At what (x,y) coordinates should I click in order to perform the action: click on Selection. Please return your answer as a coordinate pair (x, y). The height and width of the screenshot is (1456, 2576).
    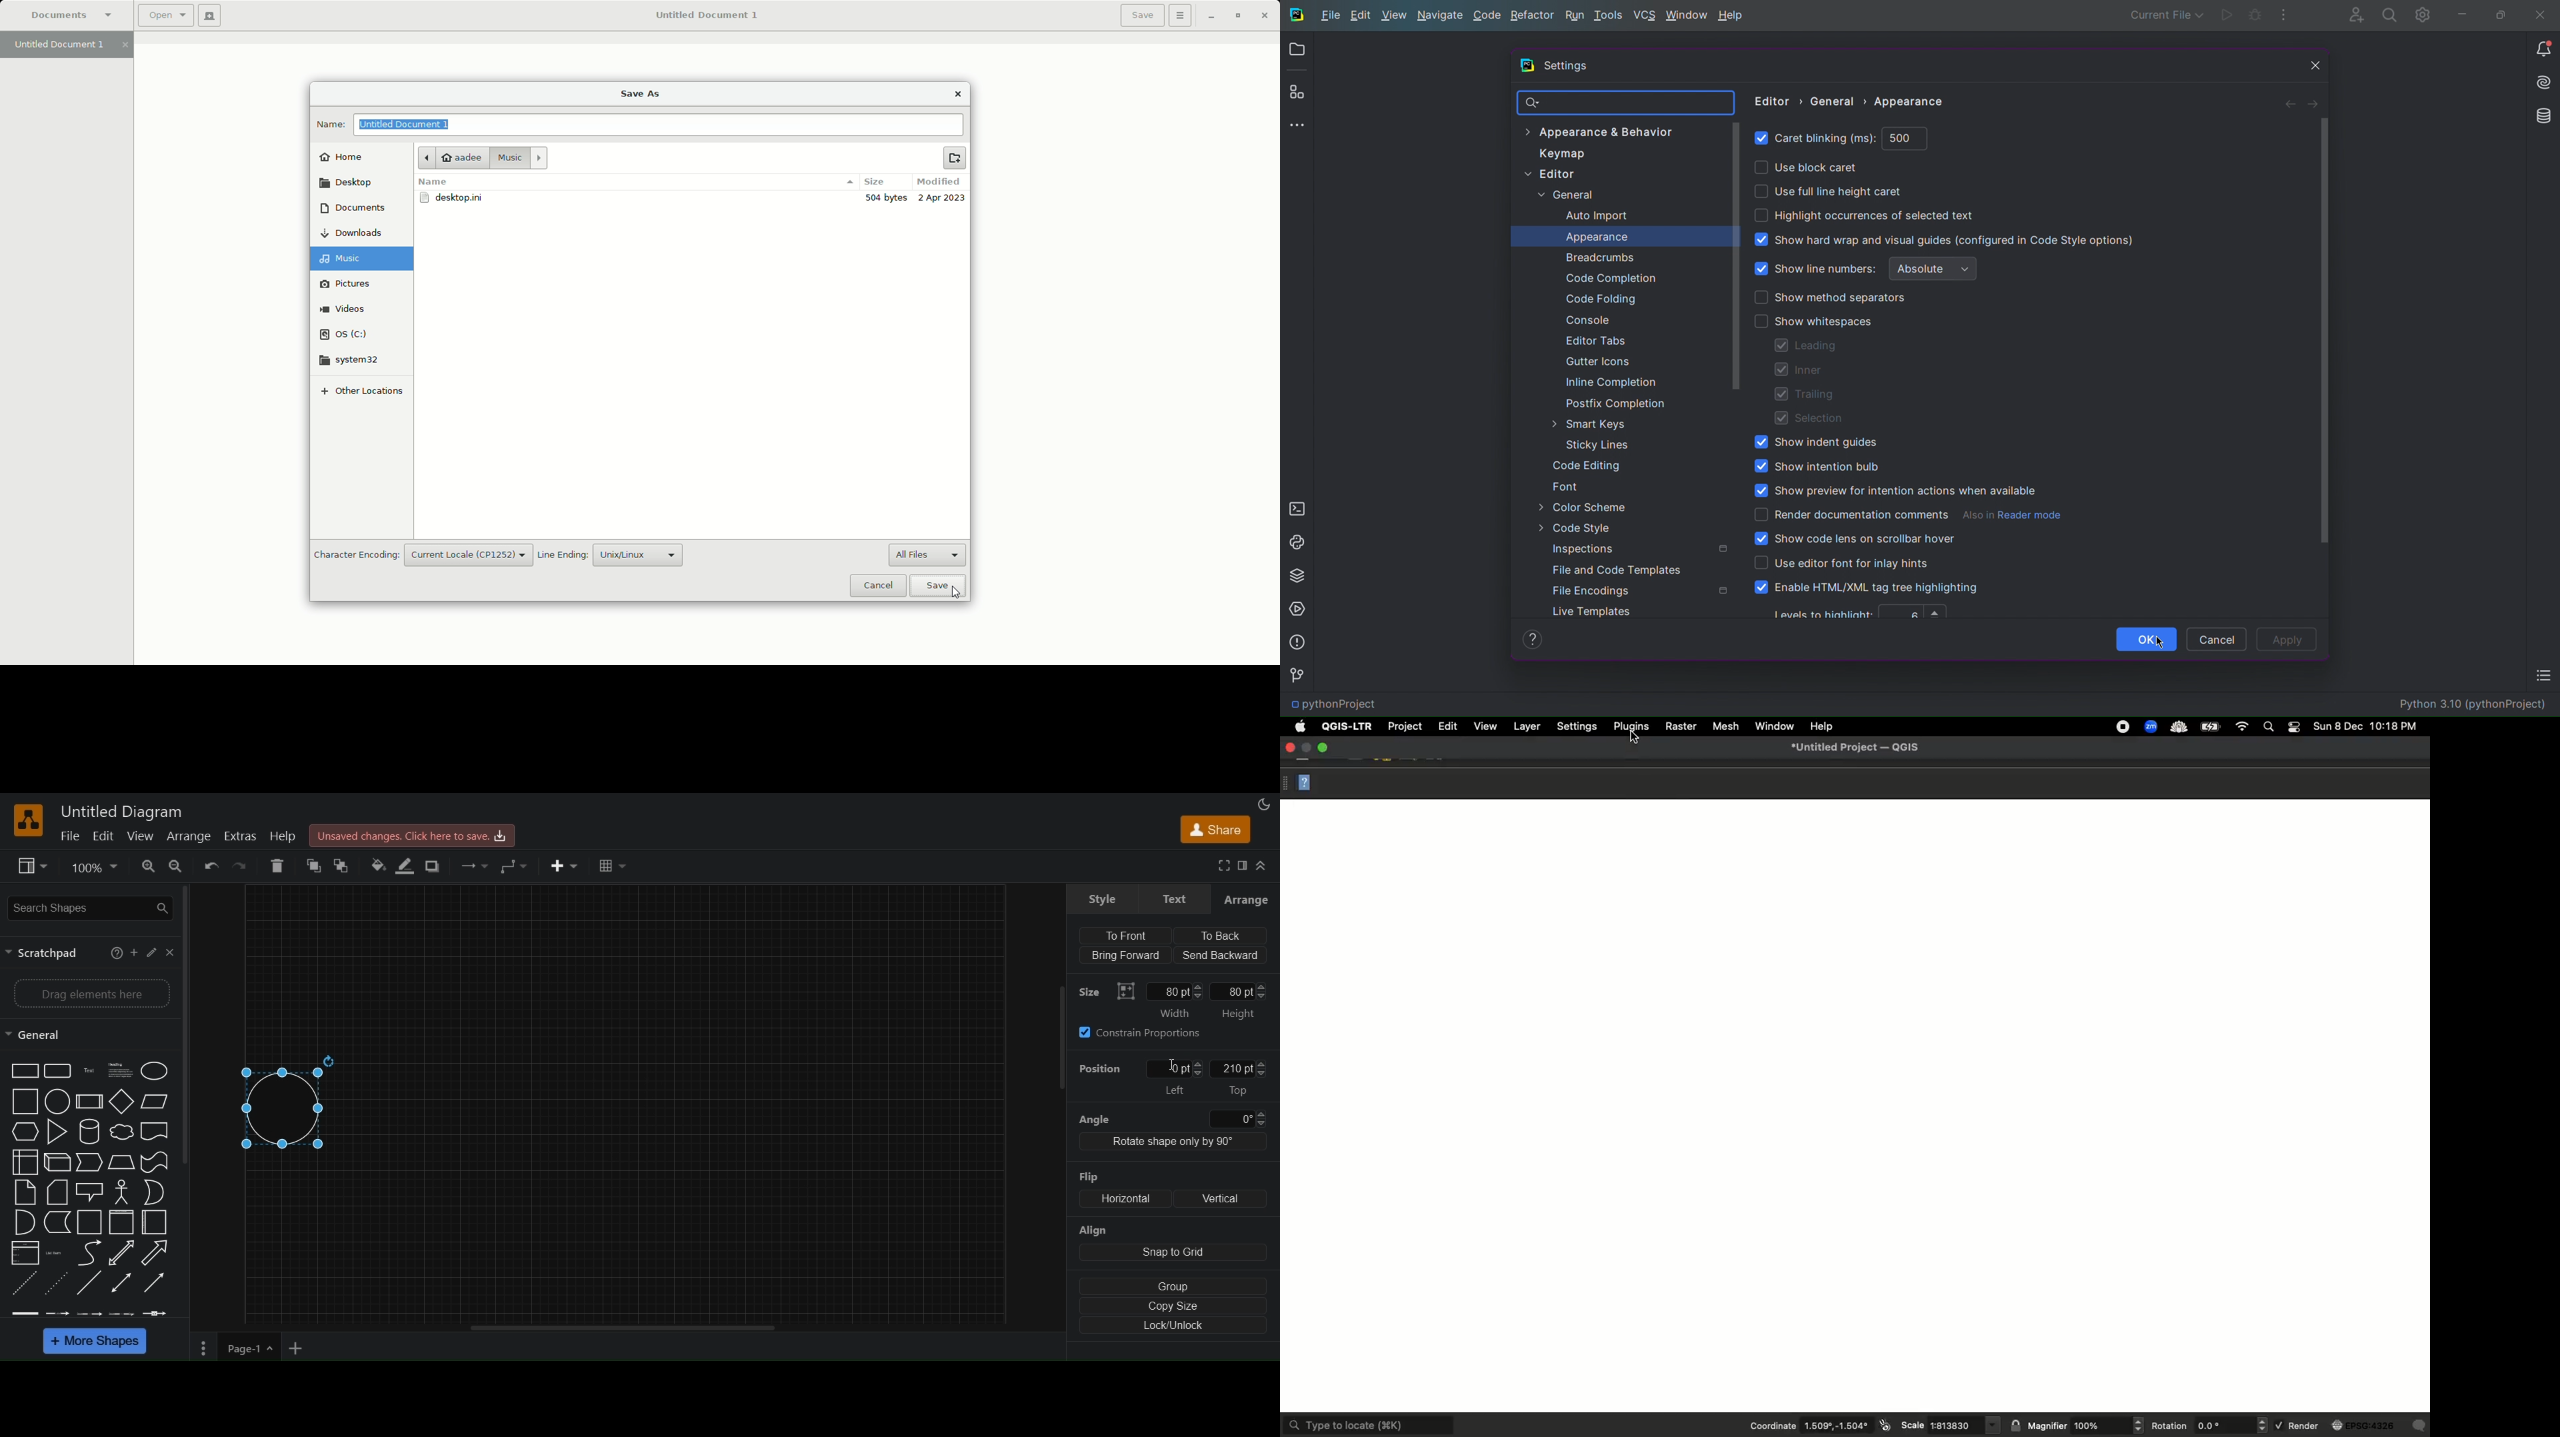
    Looking at the image, I should click on (1809, 419).